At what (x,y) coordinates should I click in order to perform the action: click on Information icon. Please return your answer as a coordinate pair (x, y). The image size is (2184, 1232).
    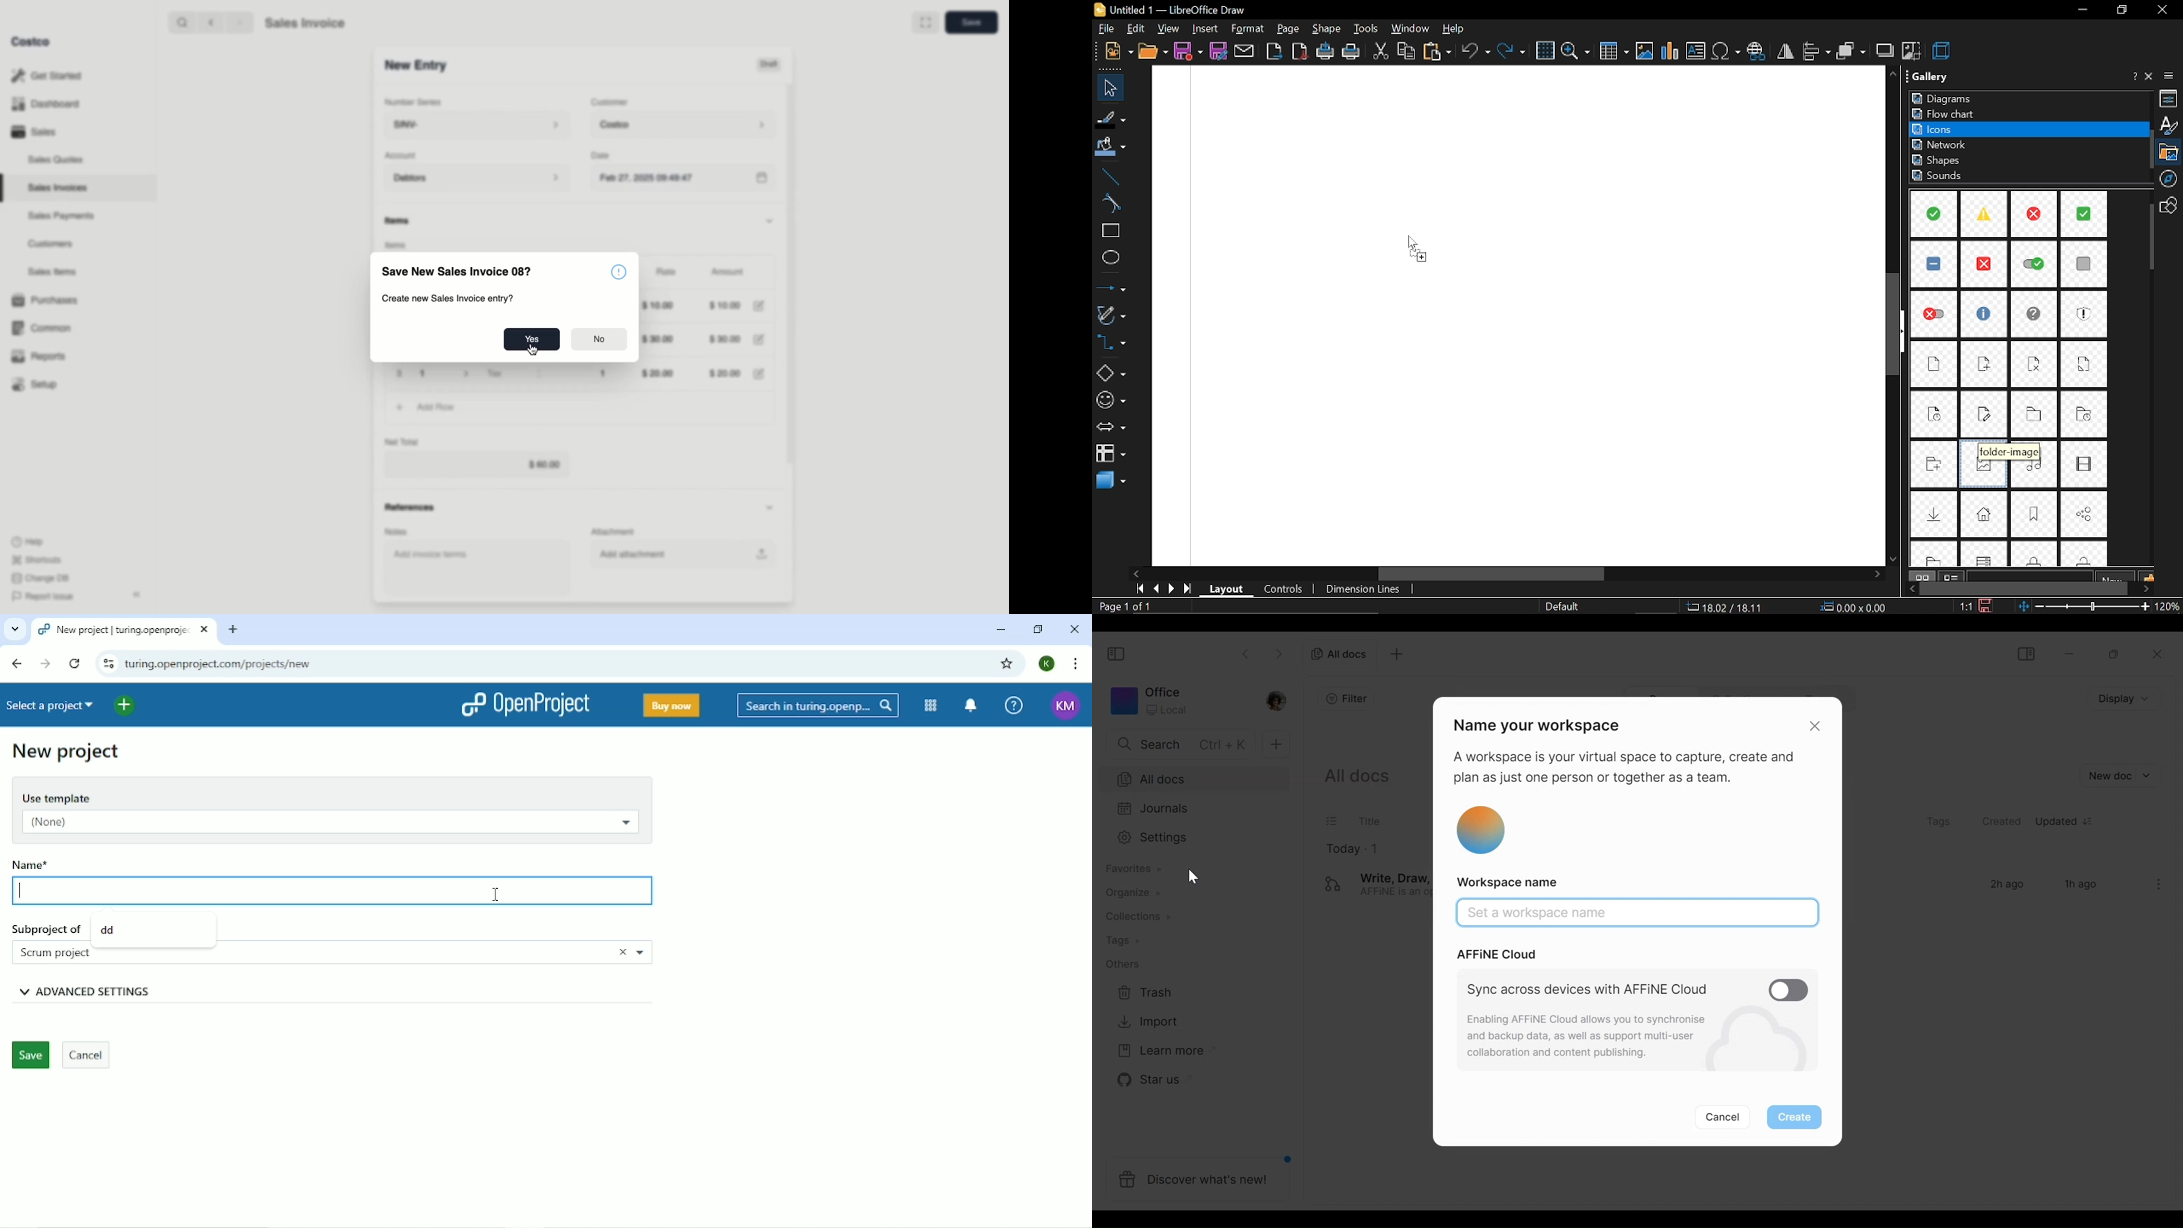
    Looking at the image, I should click on (618, 272).